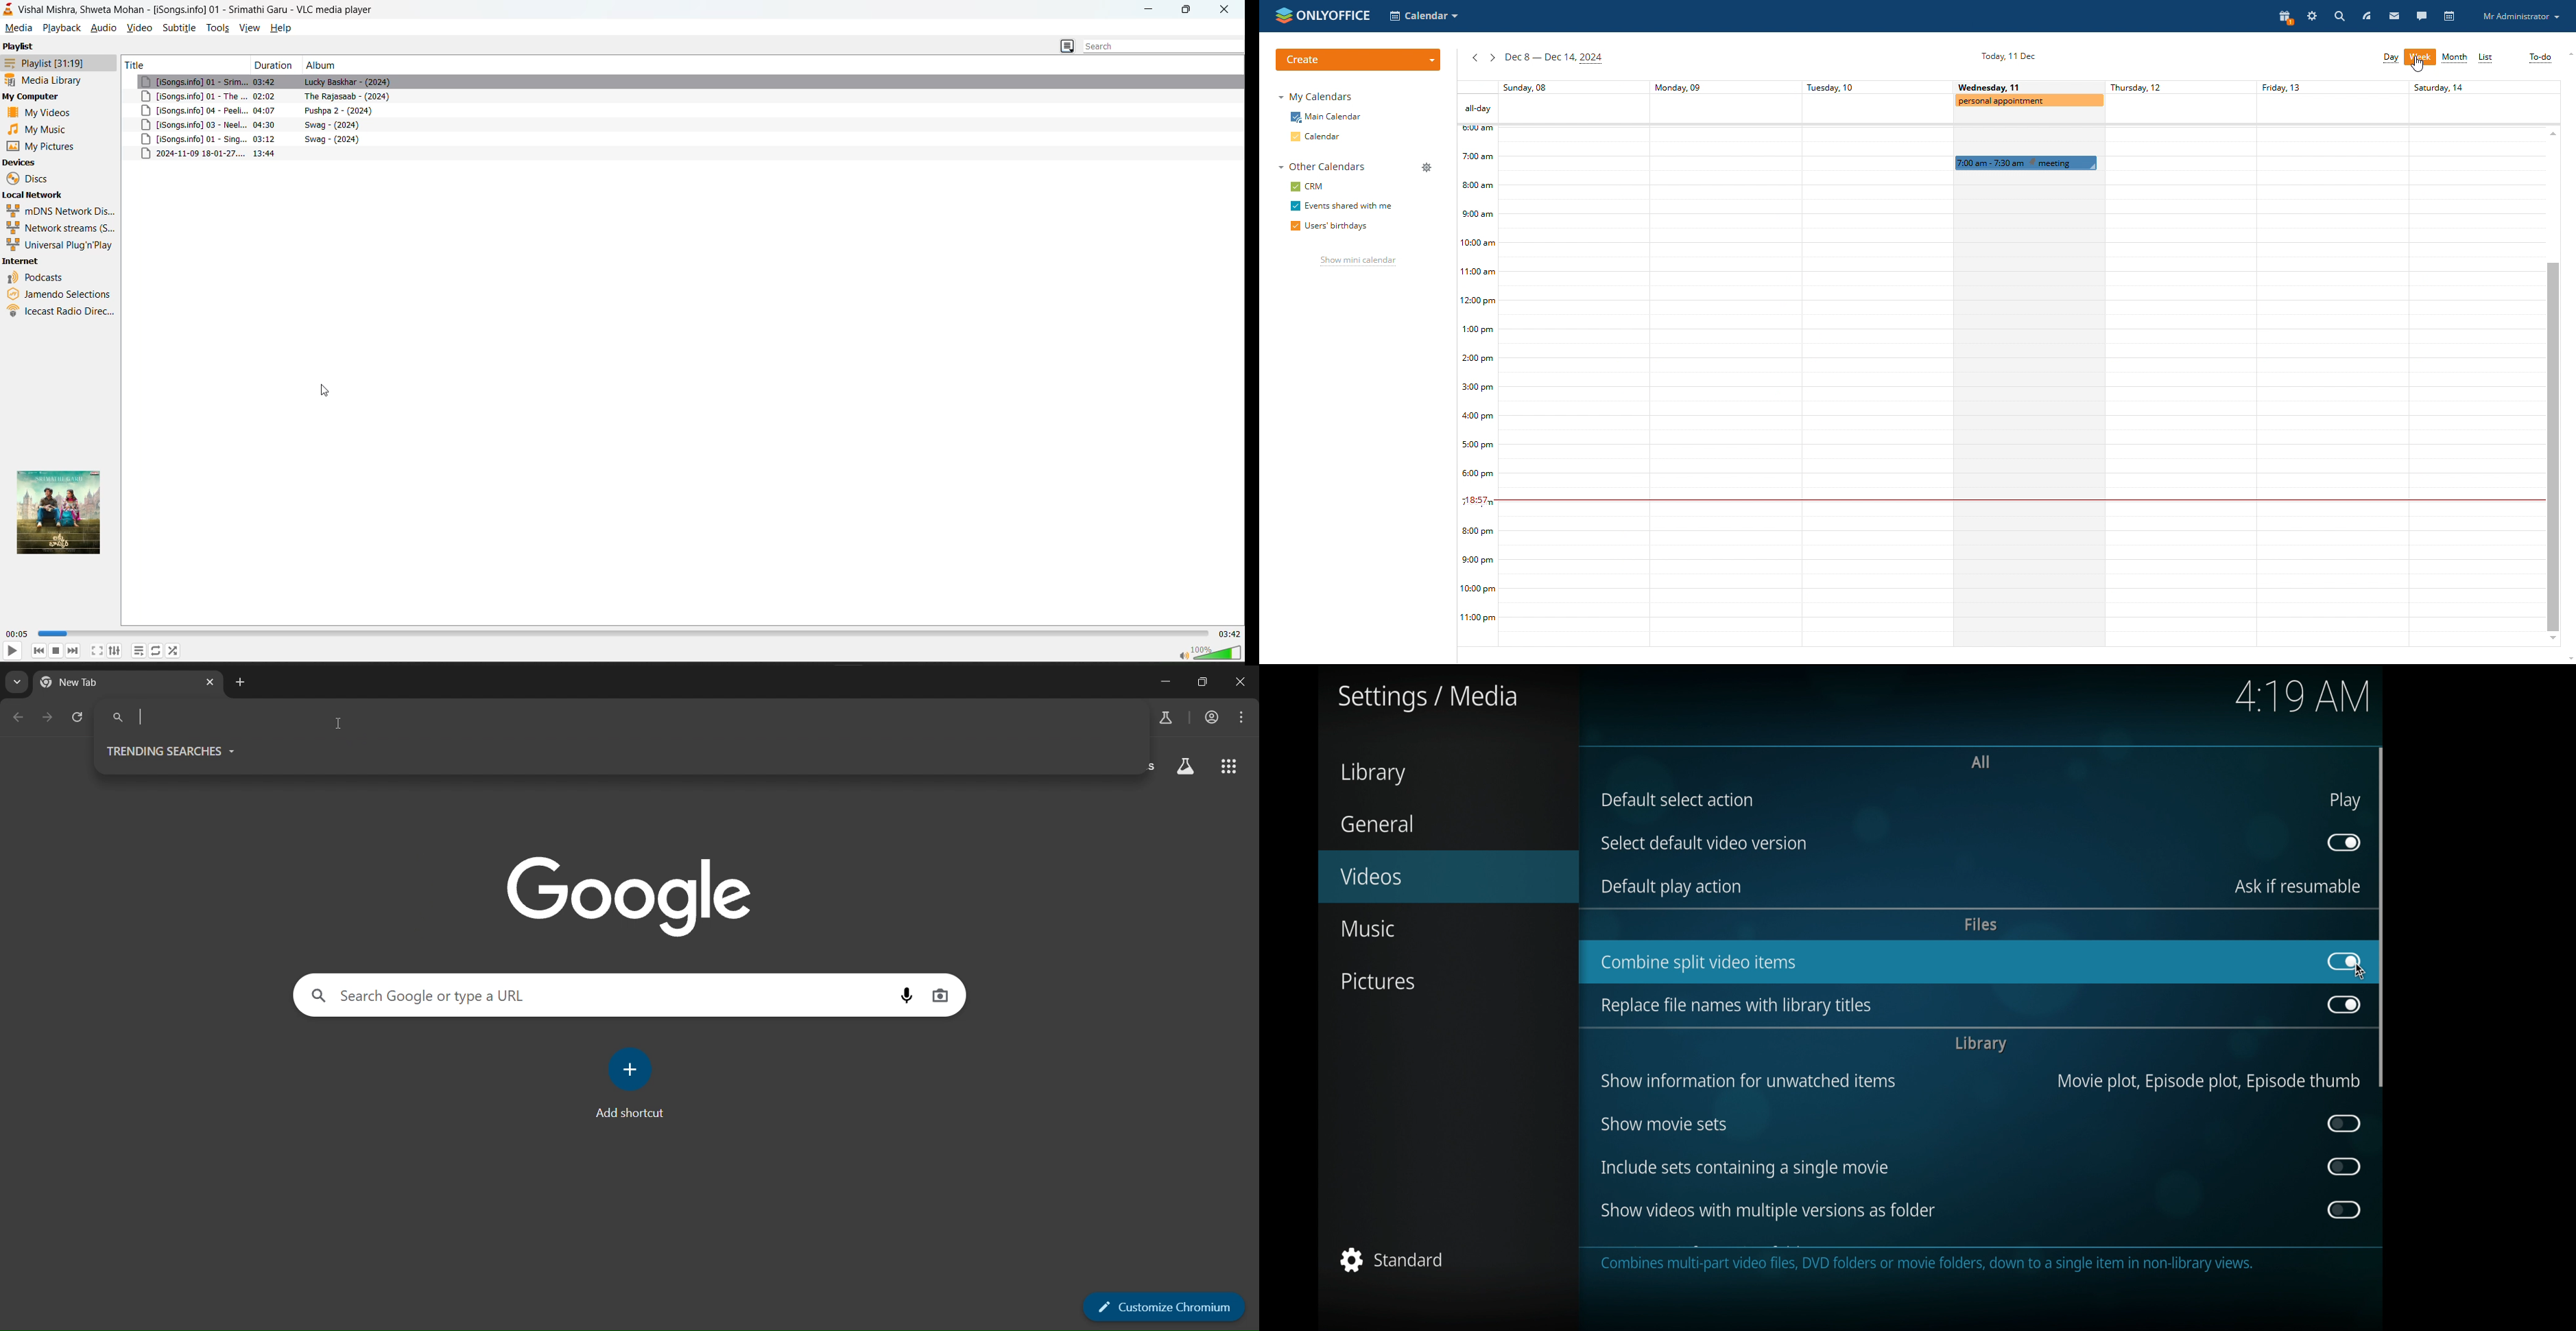  I want to click on day view, so click(2392, 59).